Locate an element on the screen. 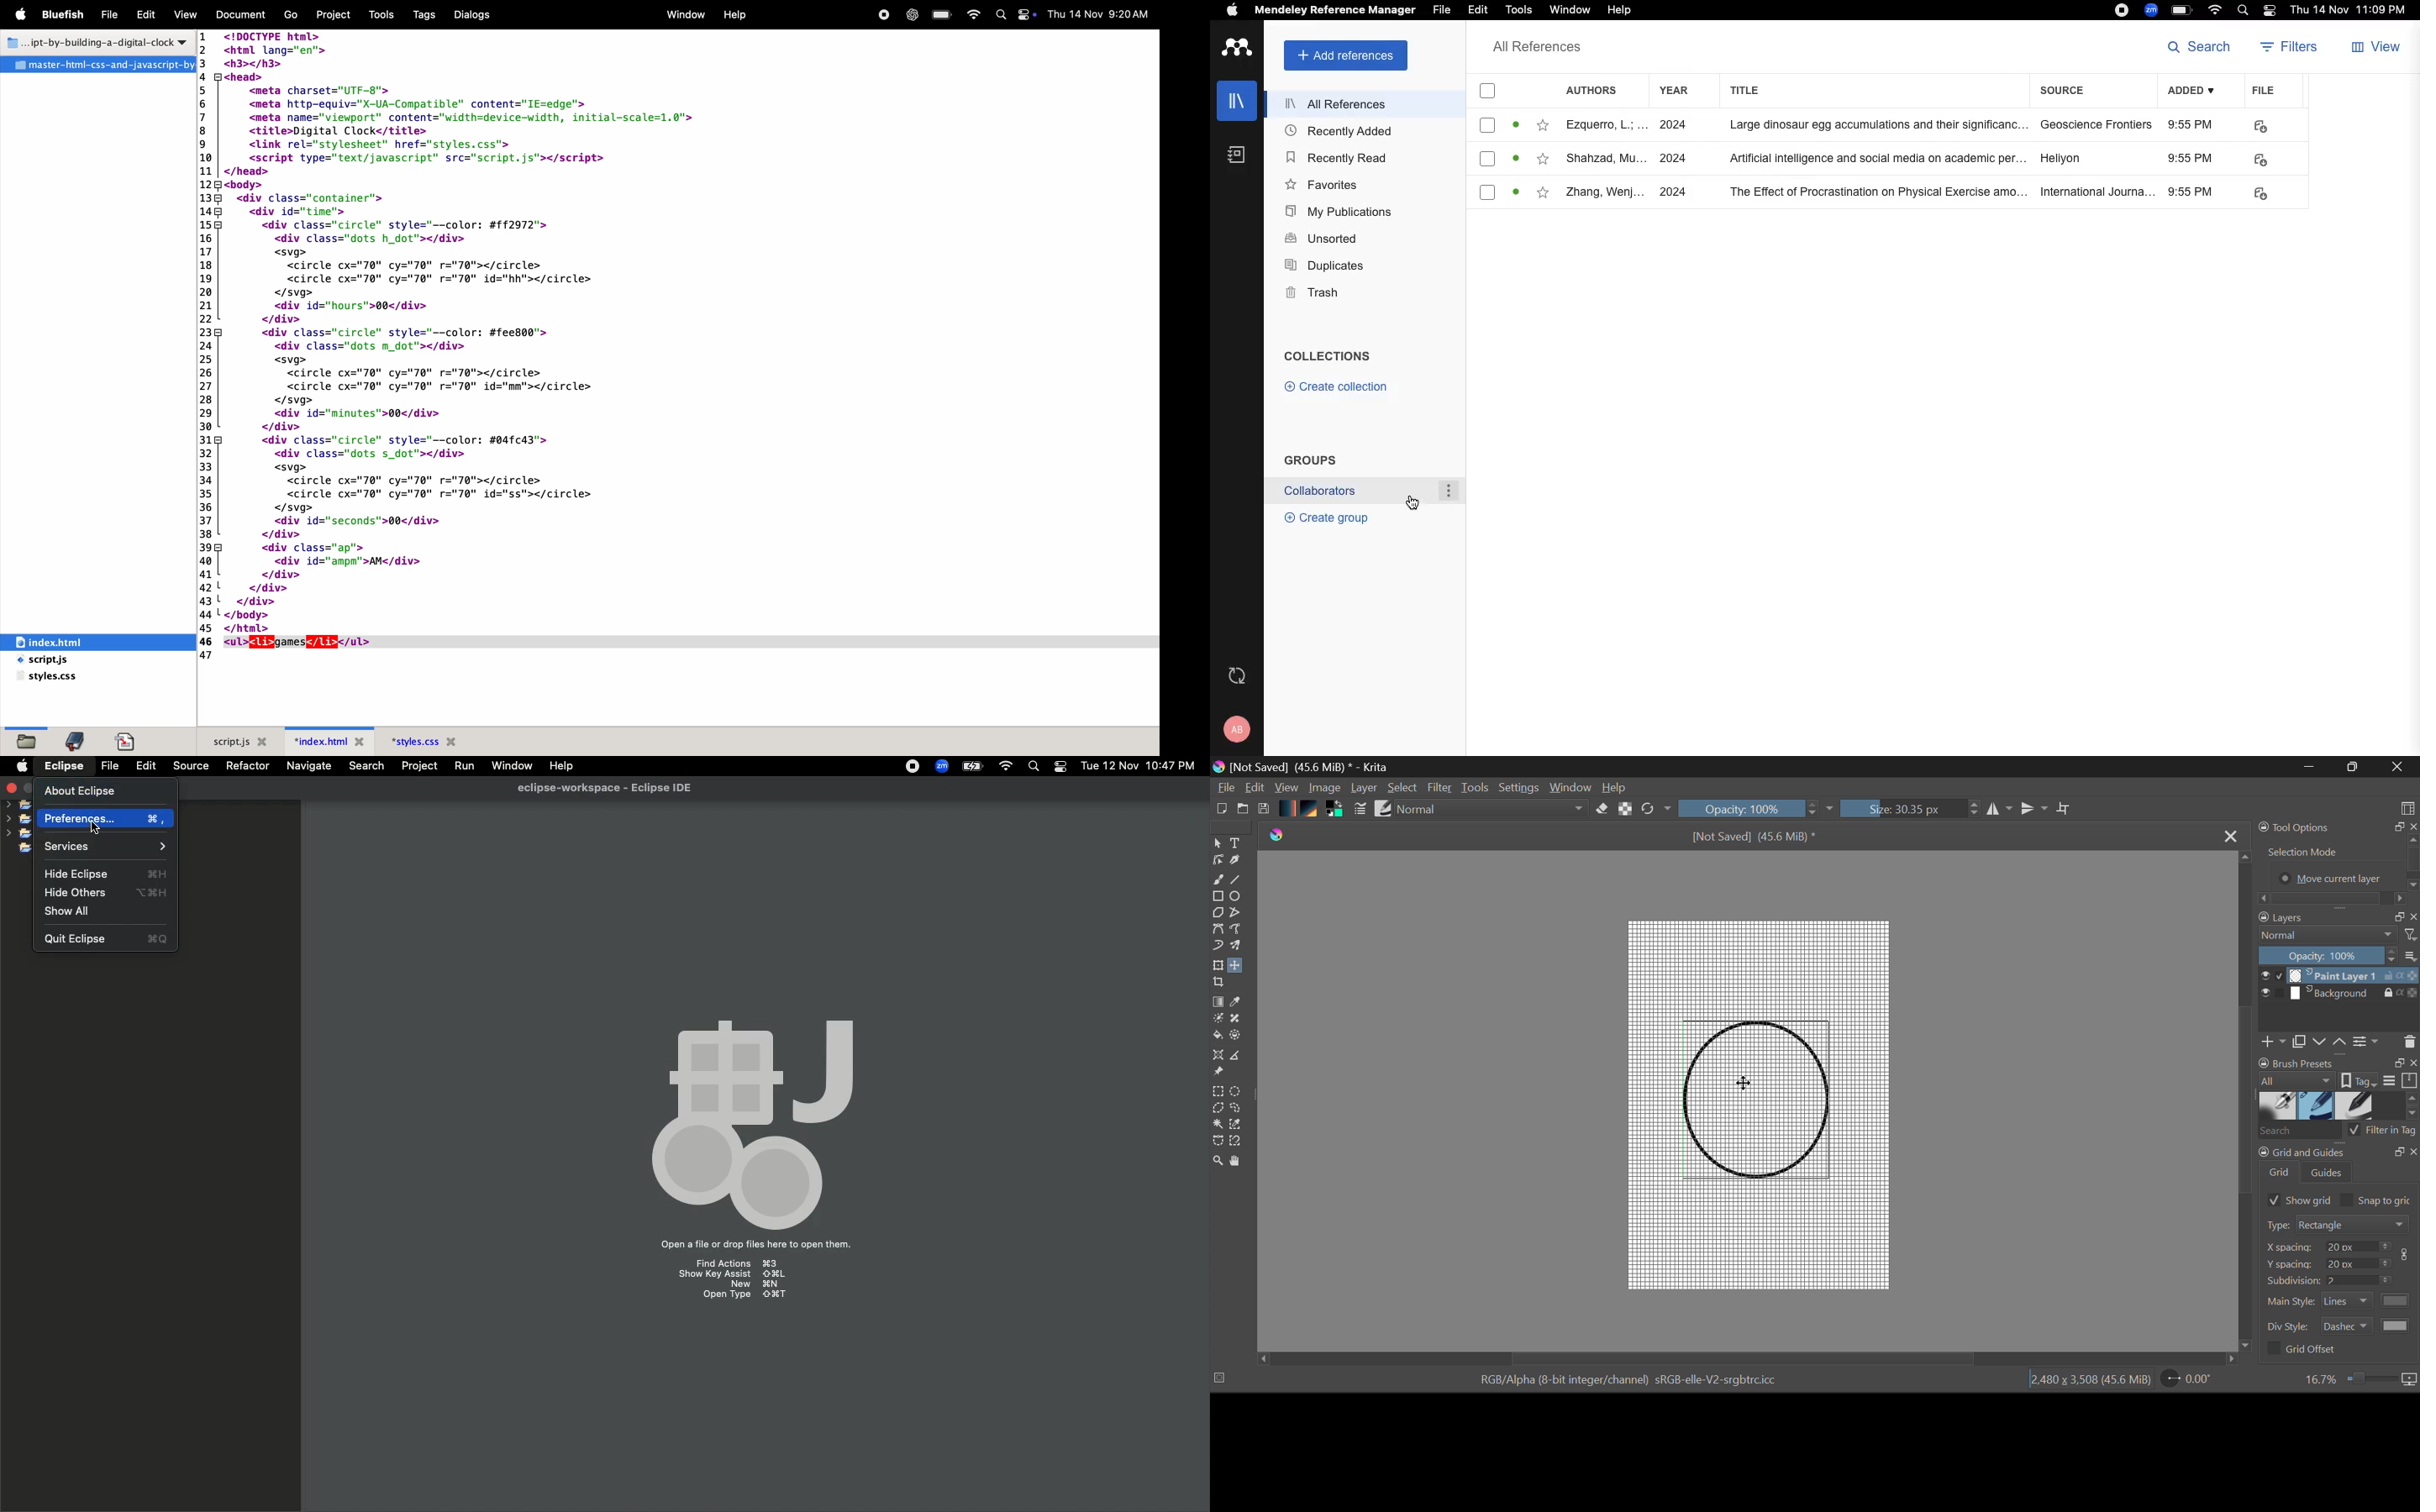 The height and width of the screenshot is (1512, 2436). Close is located at coordinates (2400, 767).